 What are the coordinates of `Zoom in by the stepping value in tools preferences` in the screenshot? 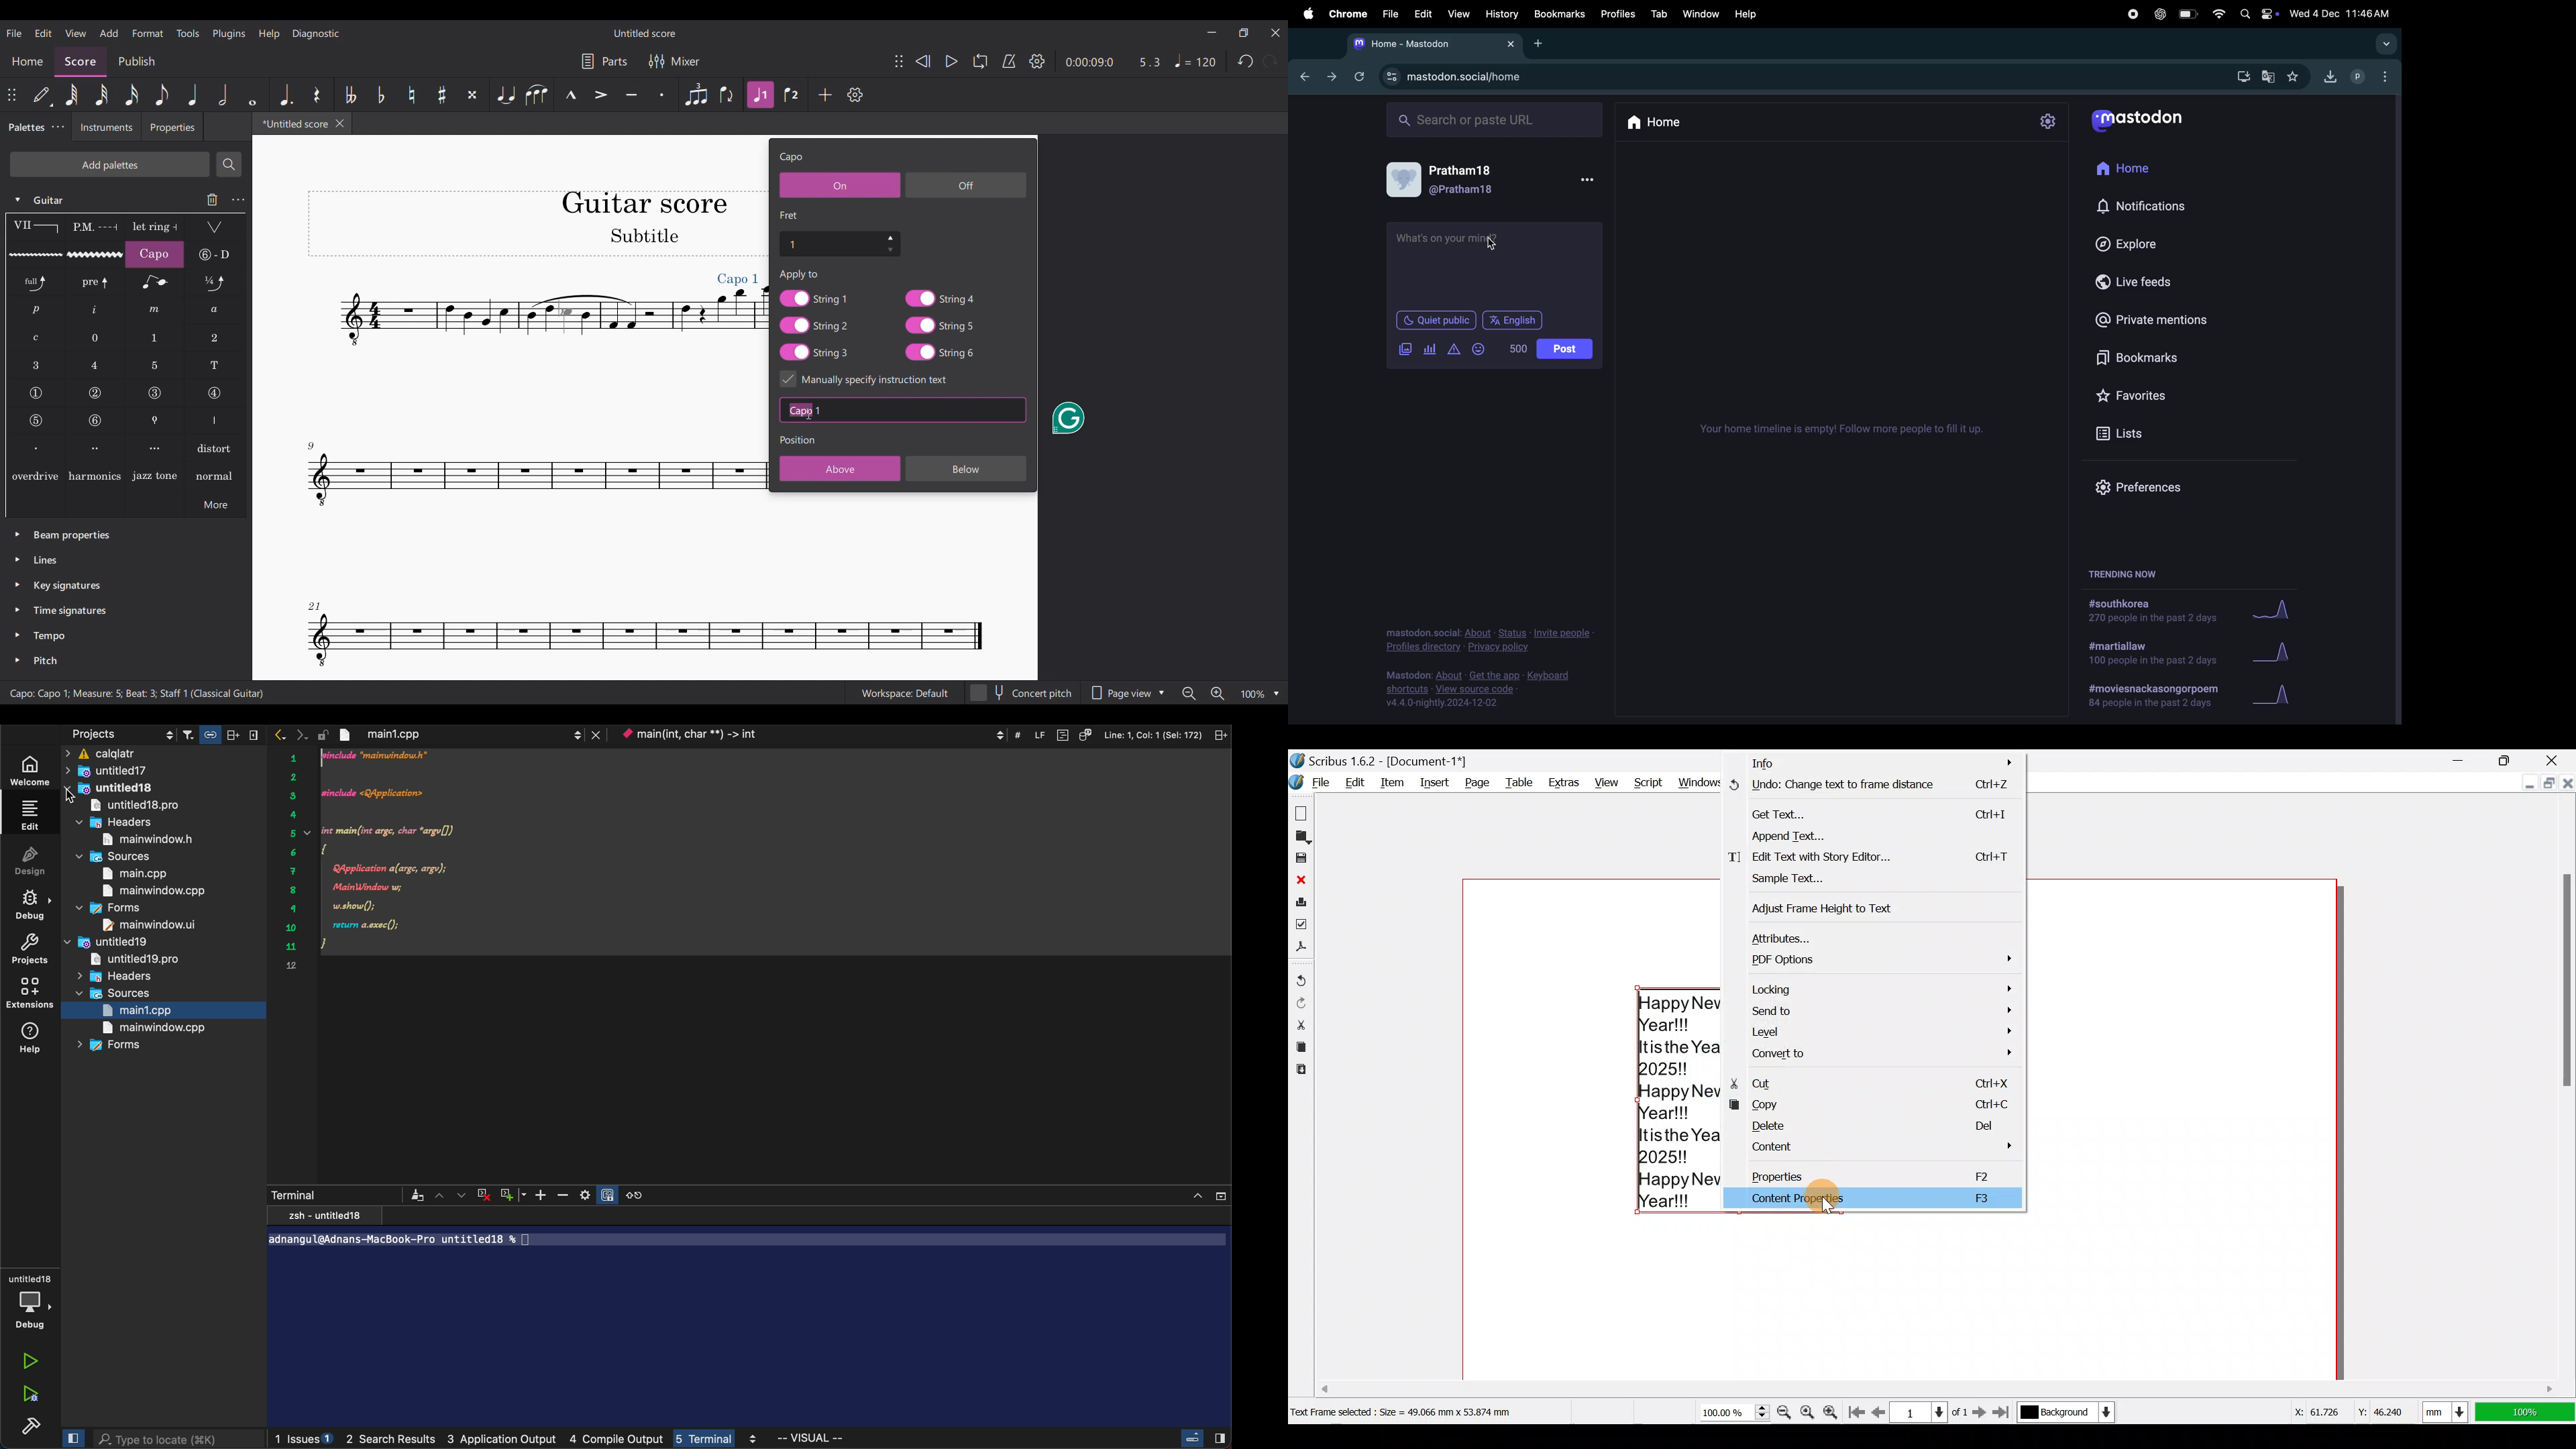 It's located at (1834, 1409).